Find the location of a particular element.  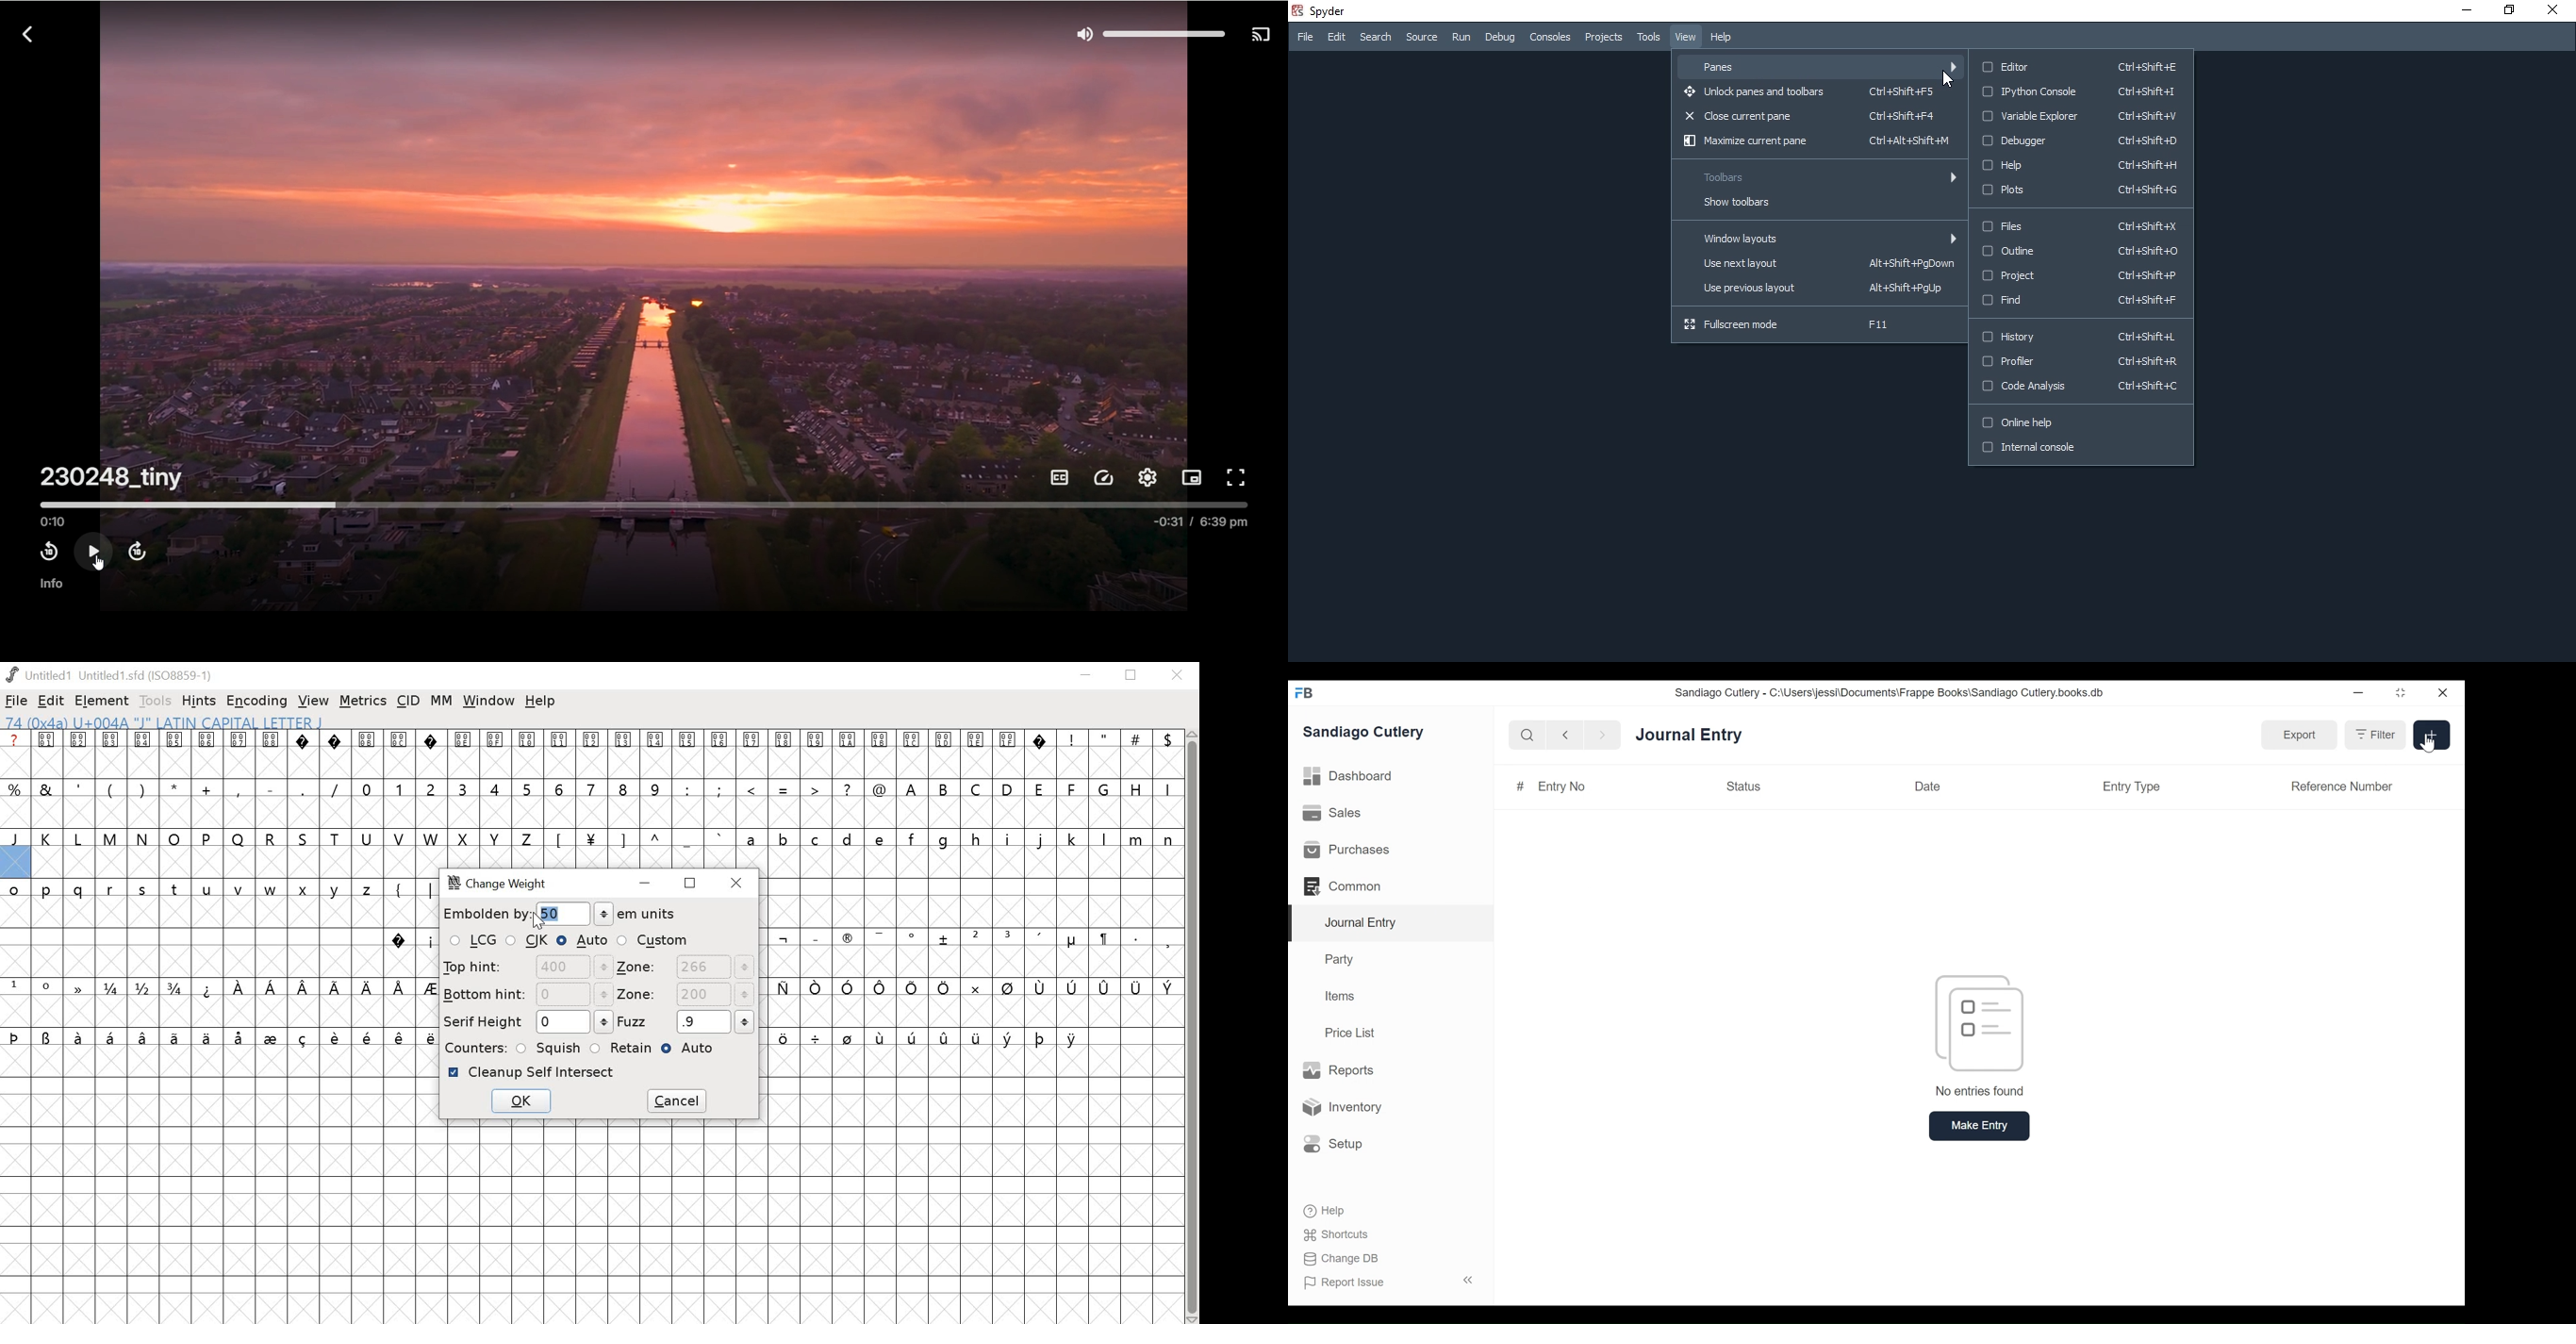

scrollbar is located at coordinates (1192, 1027).